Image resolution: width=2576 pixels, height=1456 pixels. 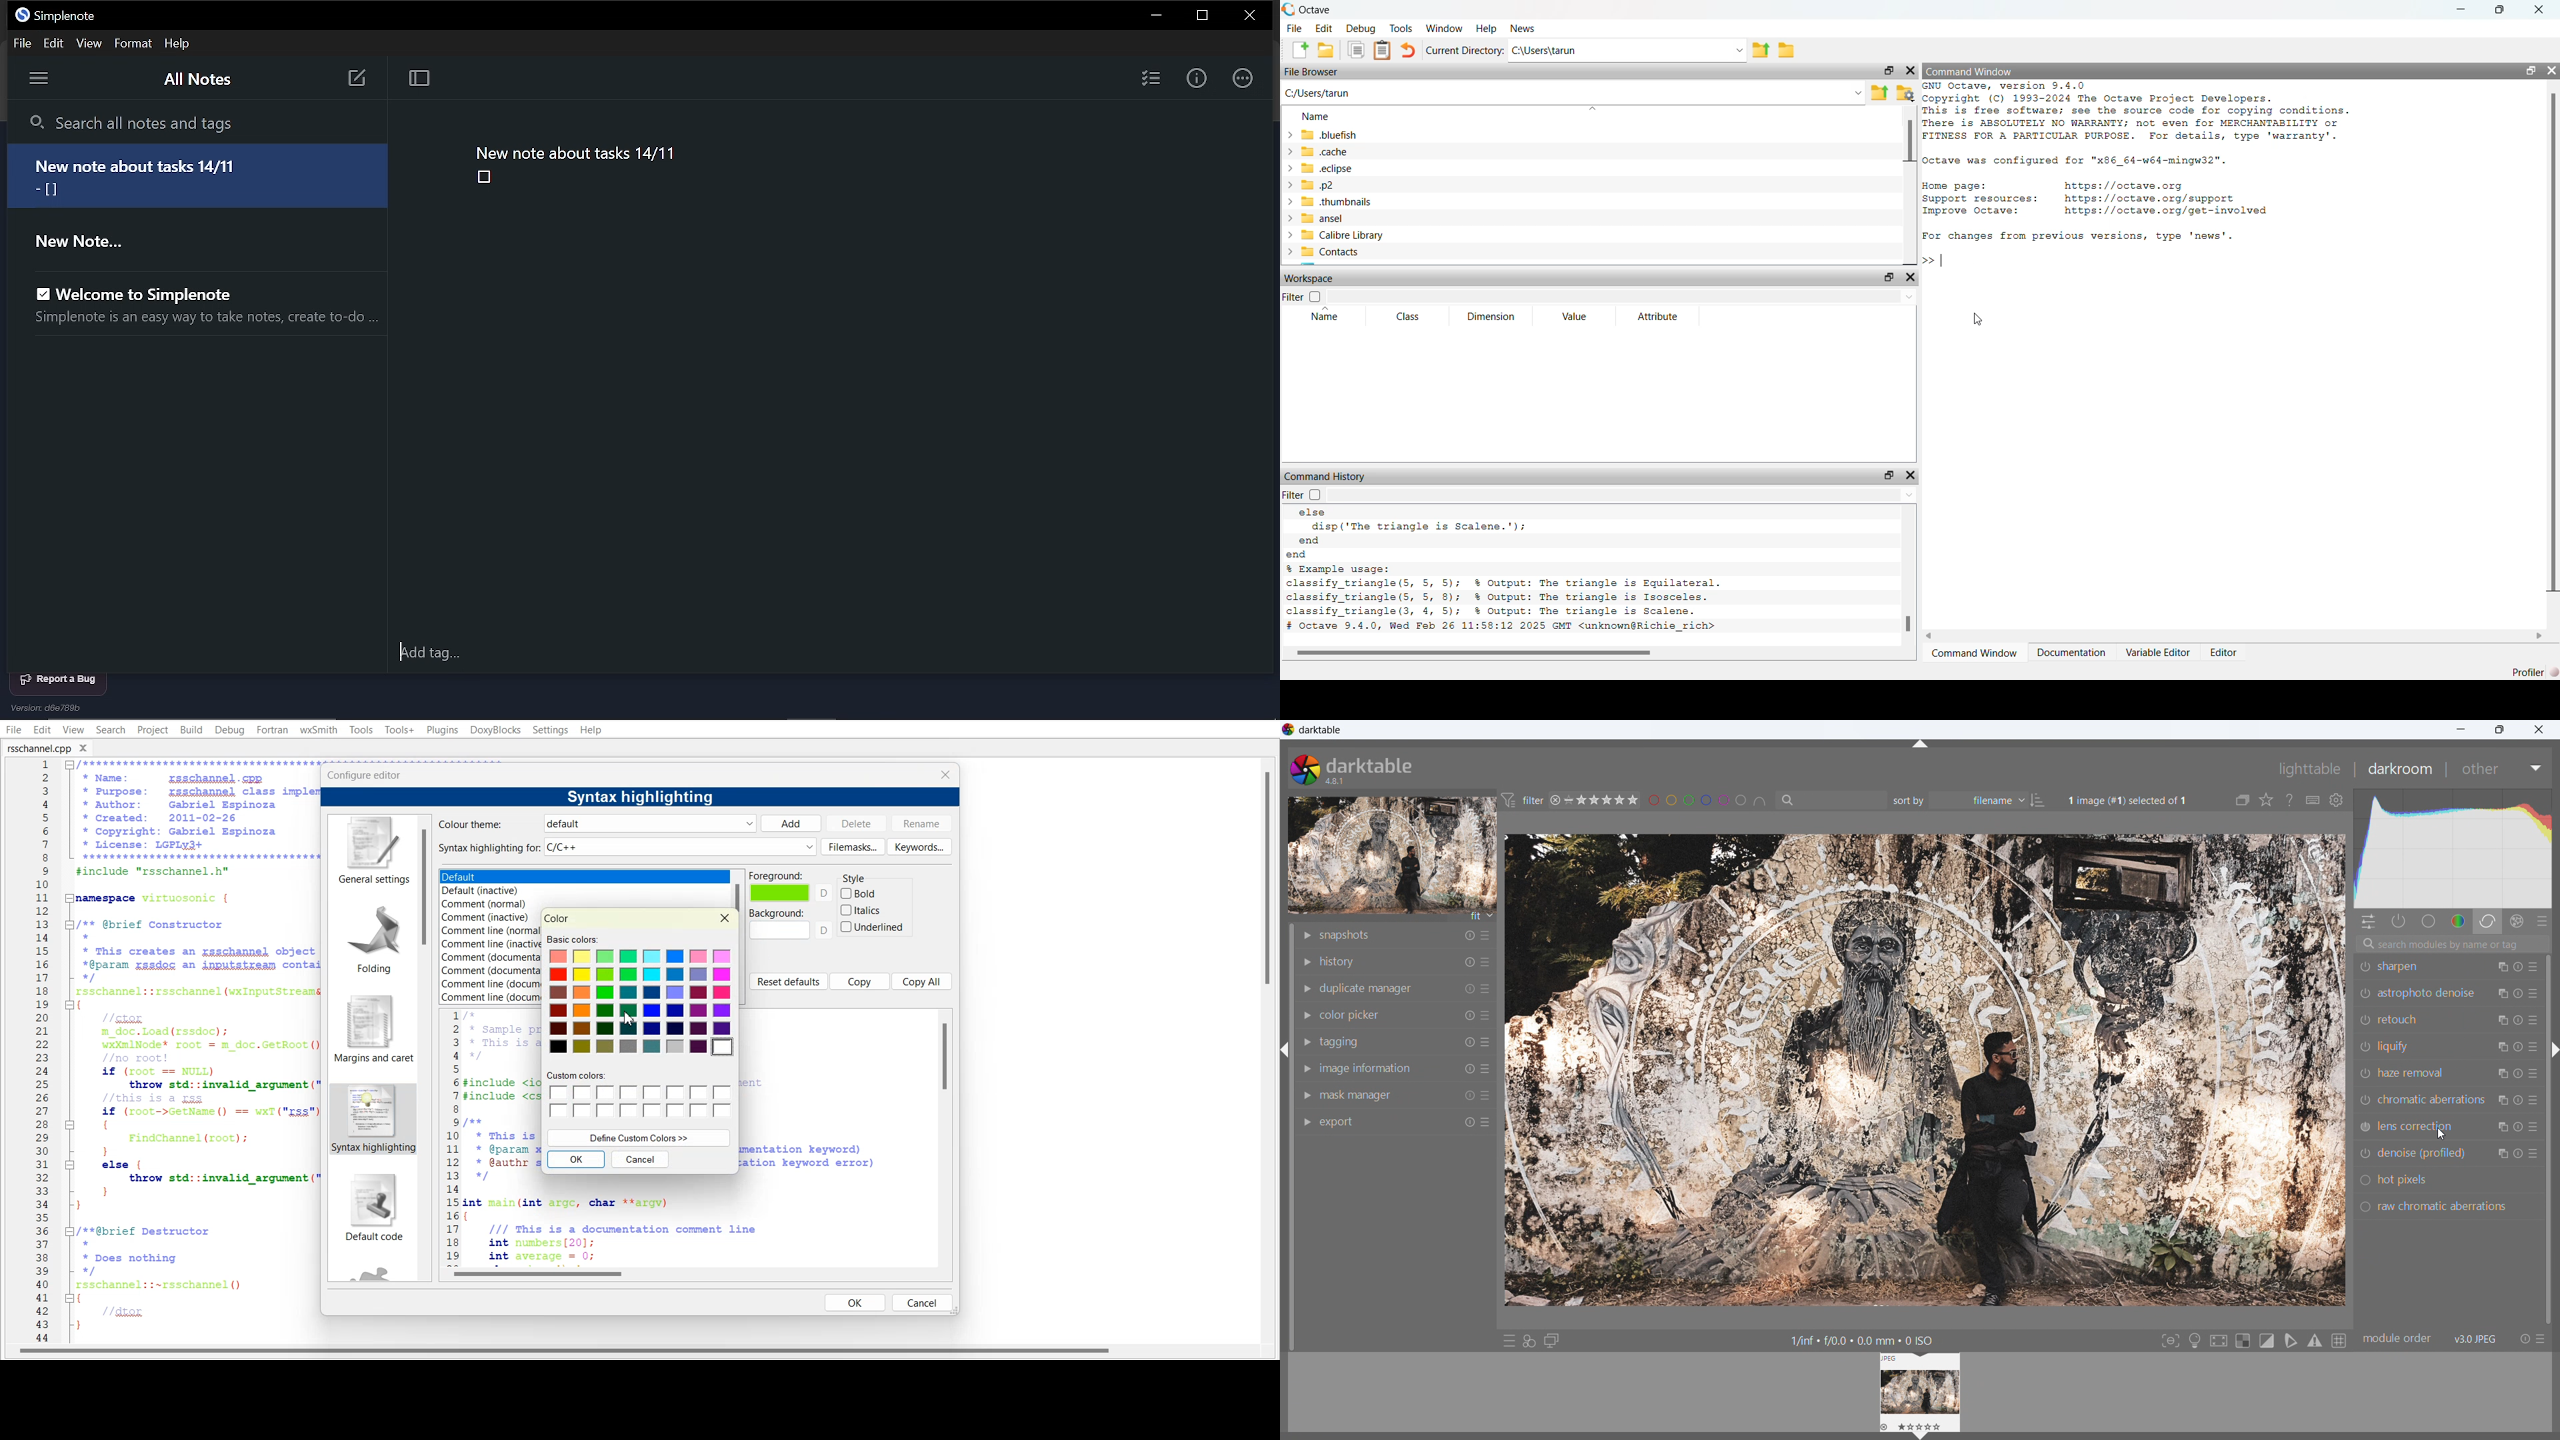 I want to click on Add tag, so click(x=426, y=652).